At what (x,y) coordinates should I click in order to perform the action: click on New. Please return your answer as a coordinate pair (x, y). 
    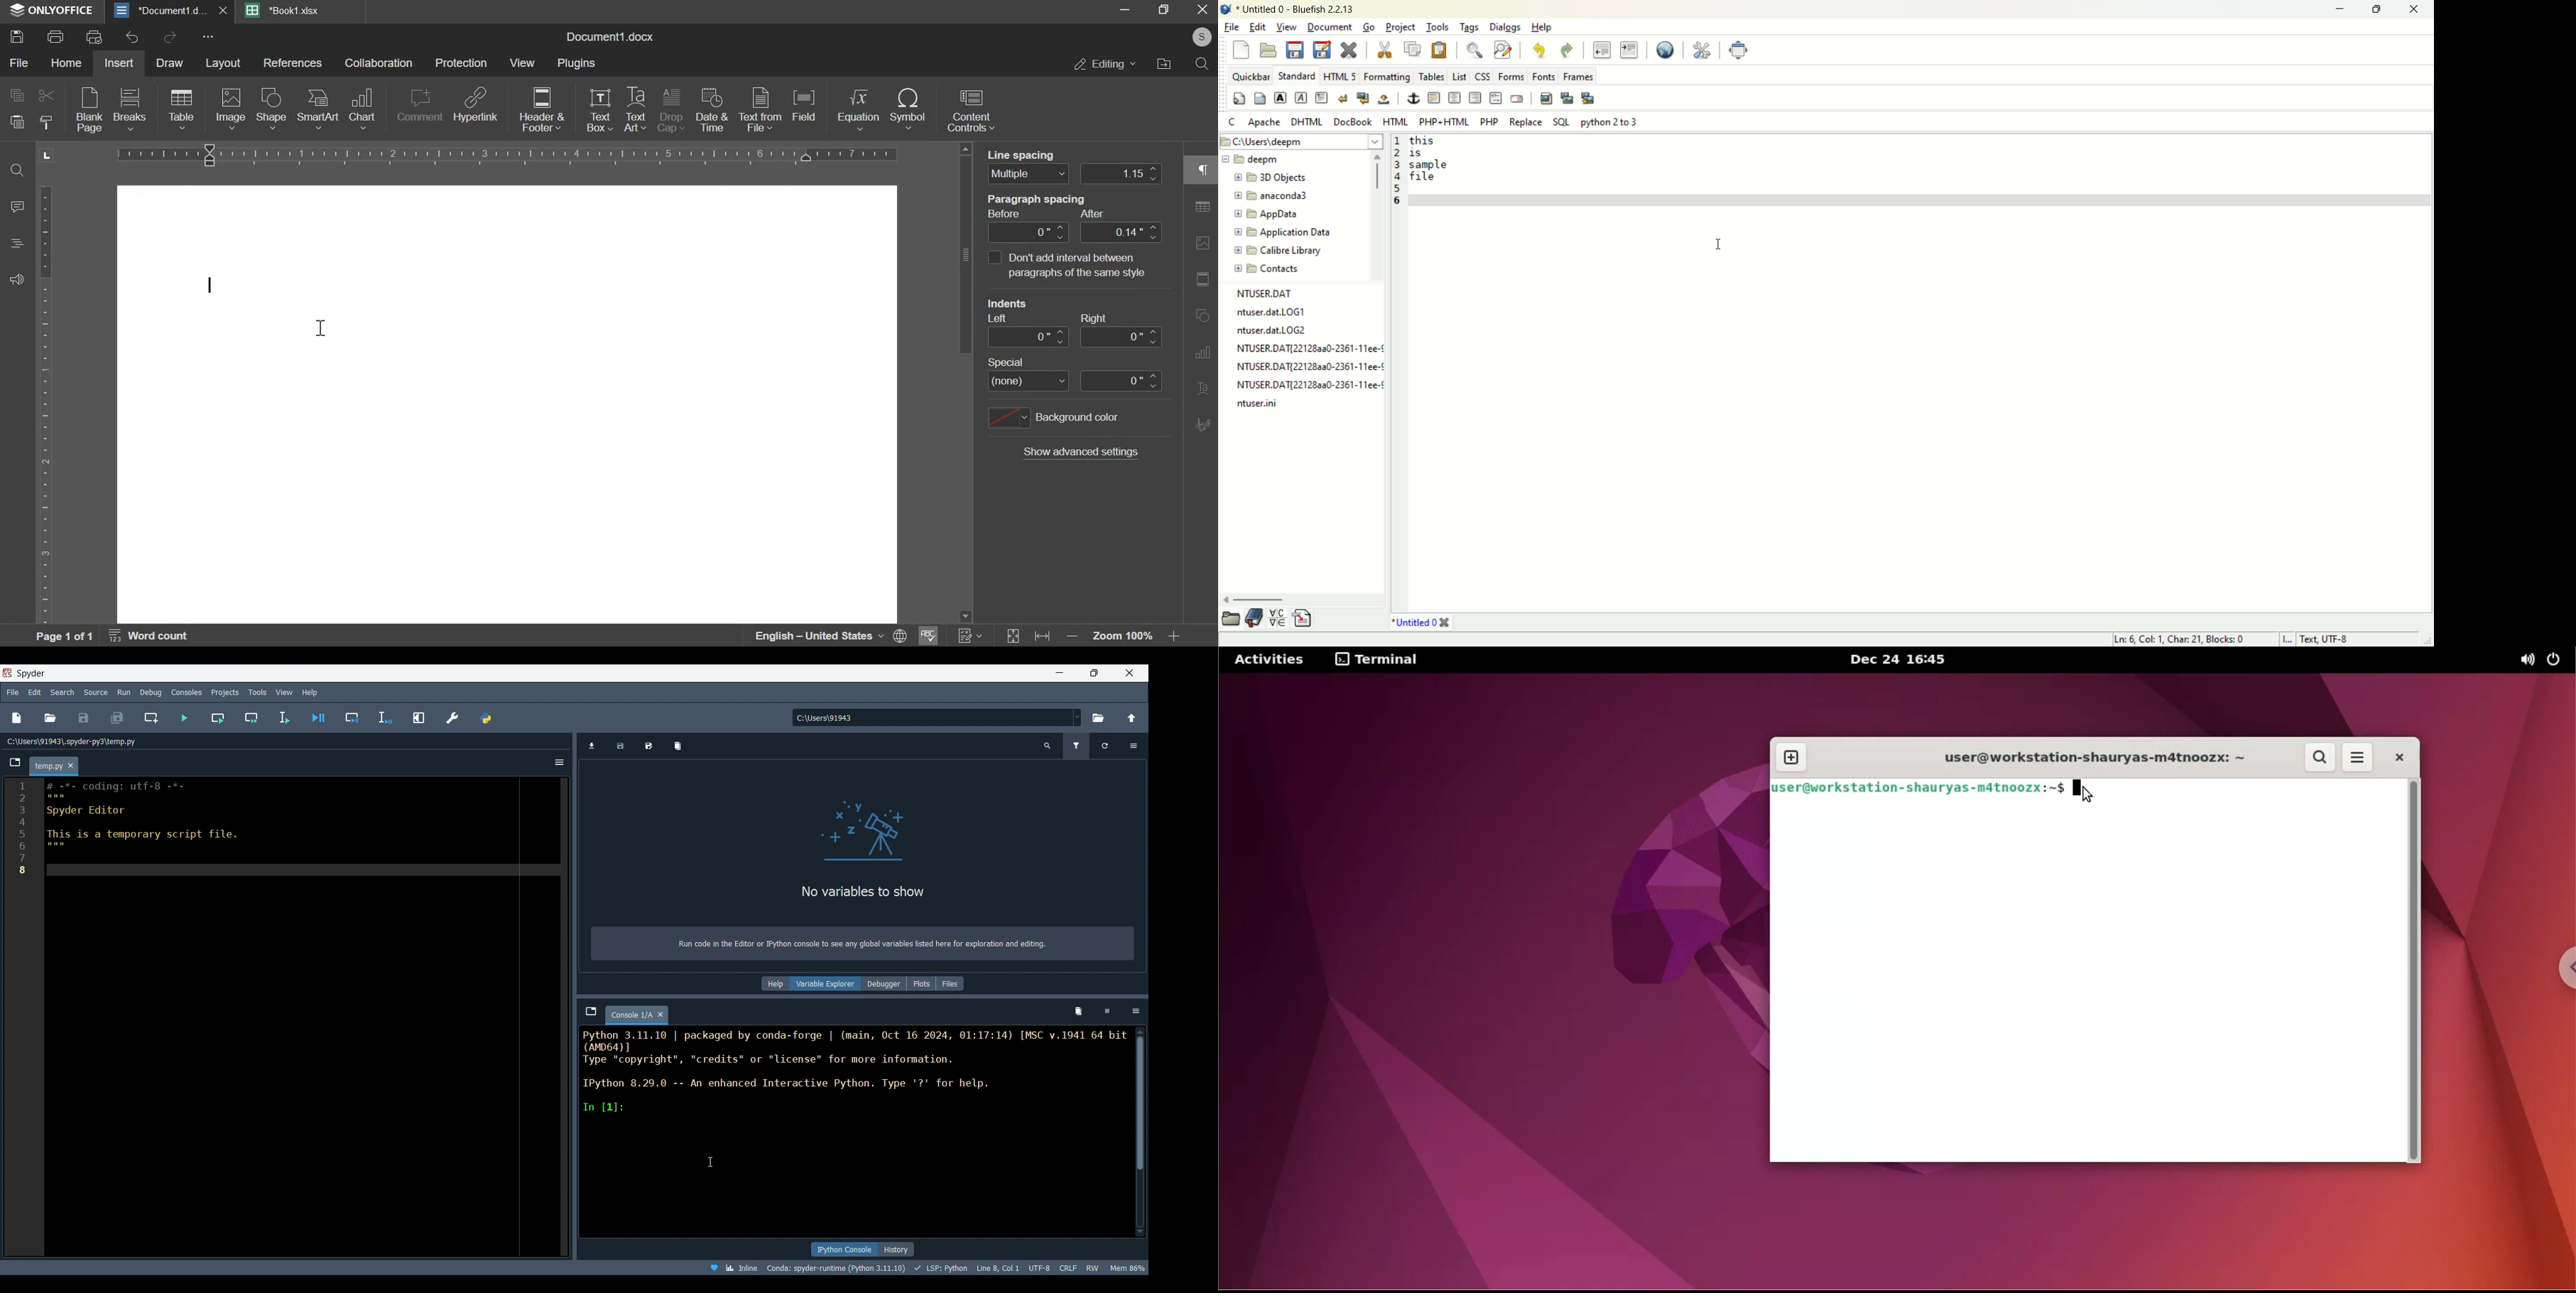
    Looking at the image, I should click on (16, 718).